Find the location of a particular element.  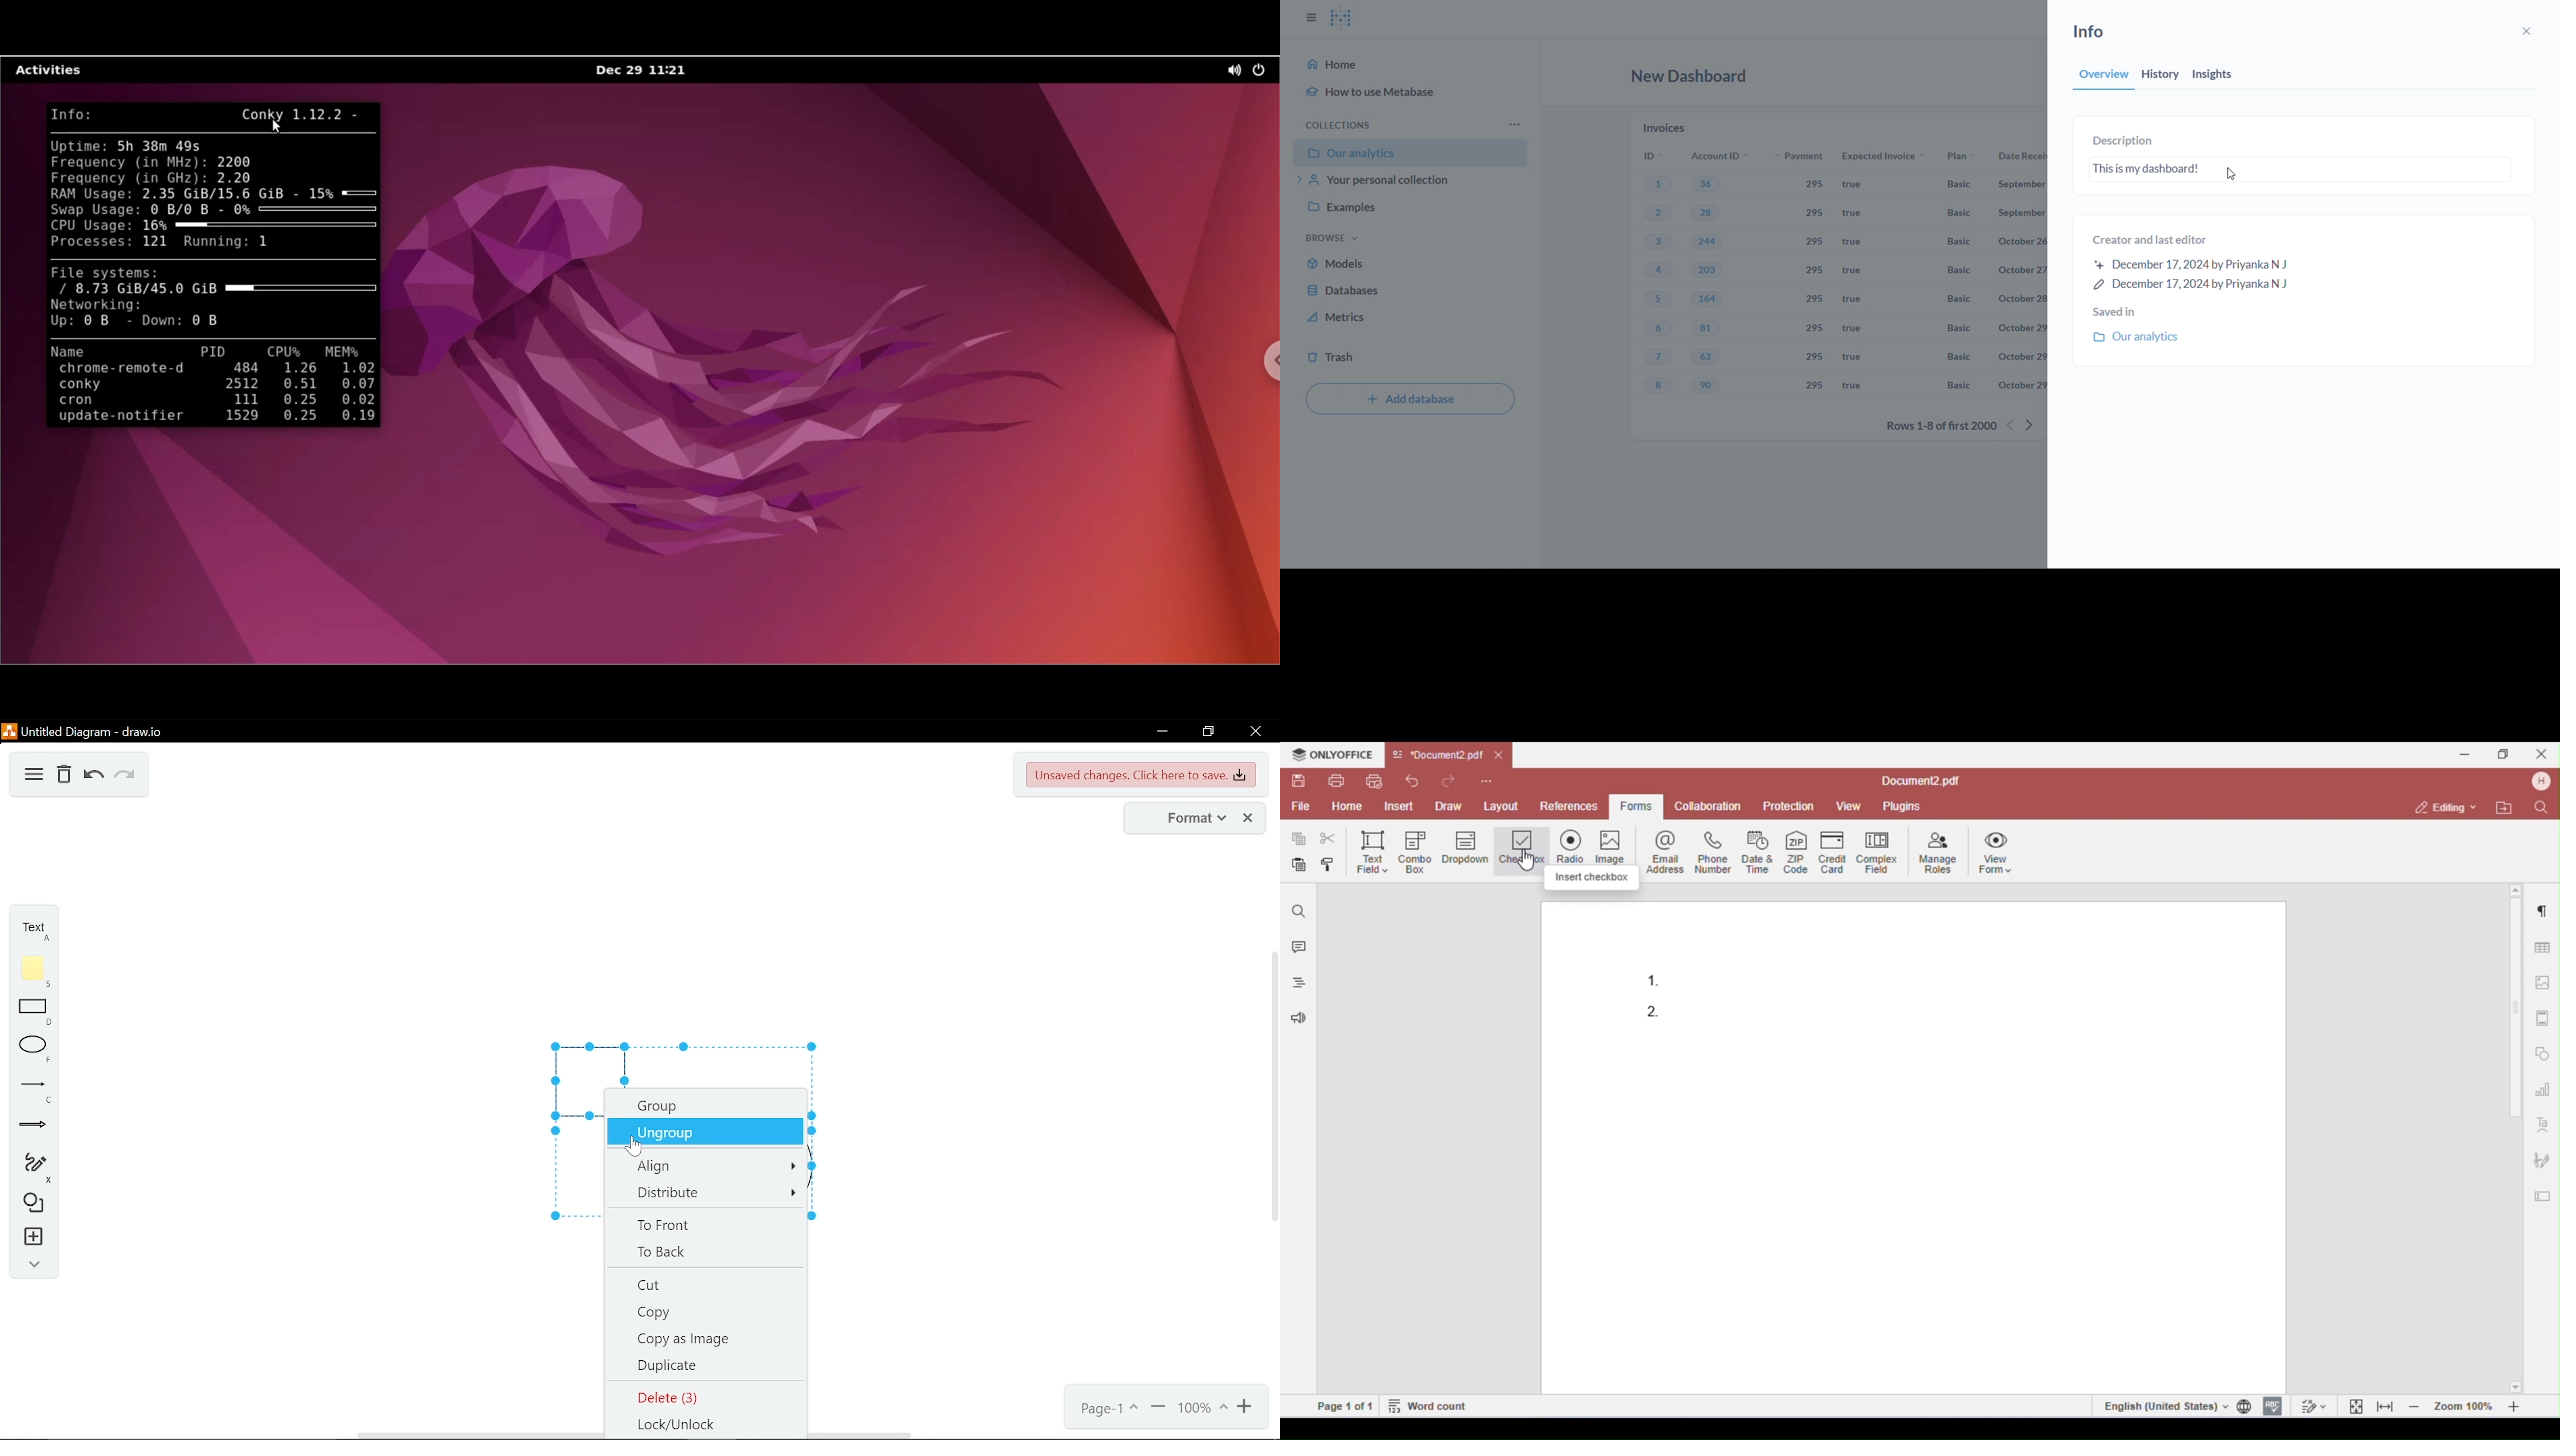

current page is located at coordinates (1107, 1409).